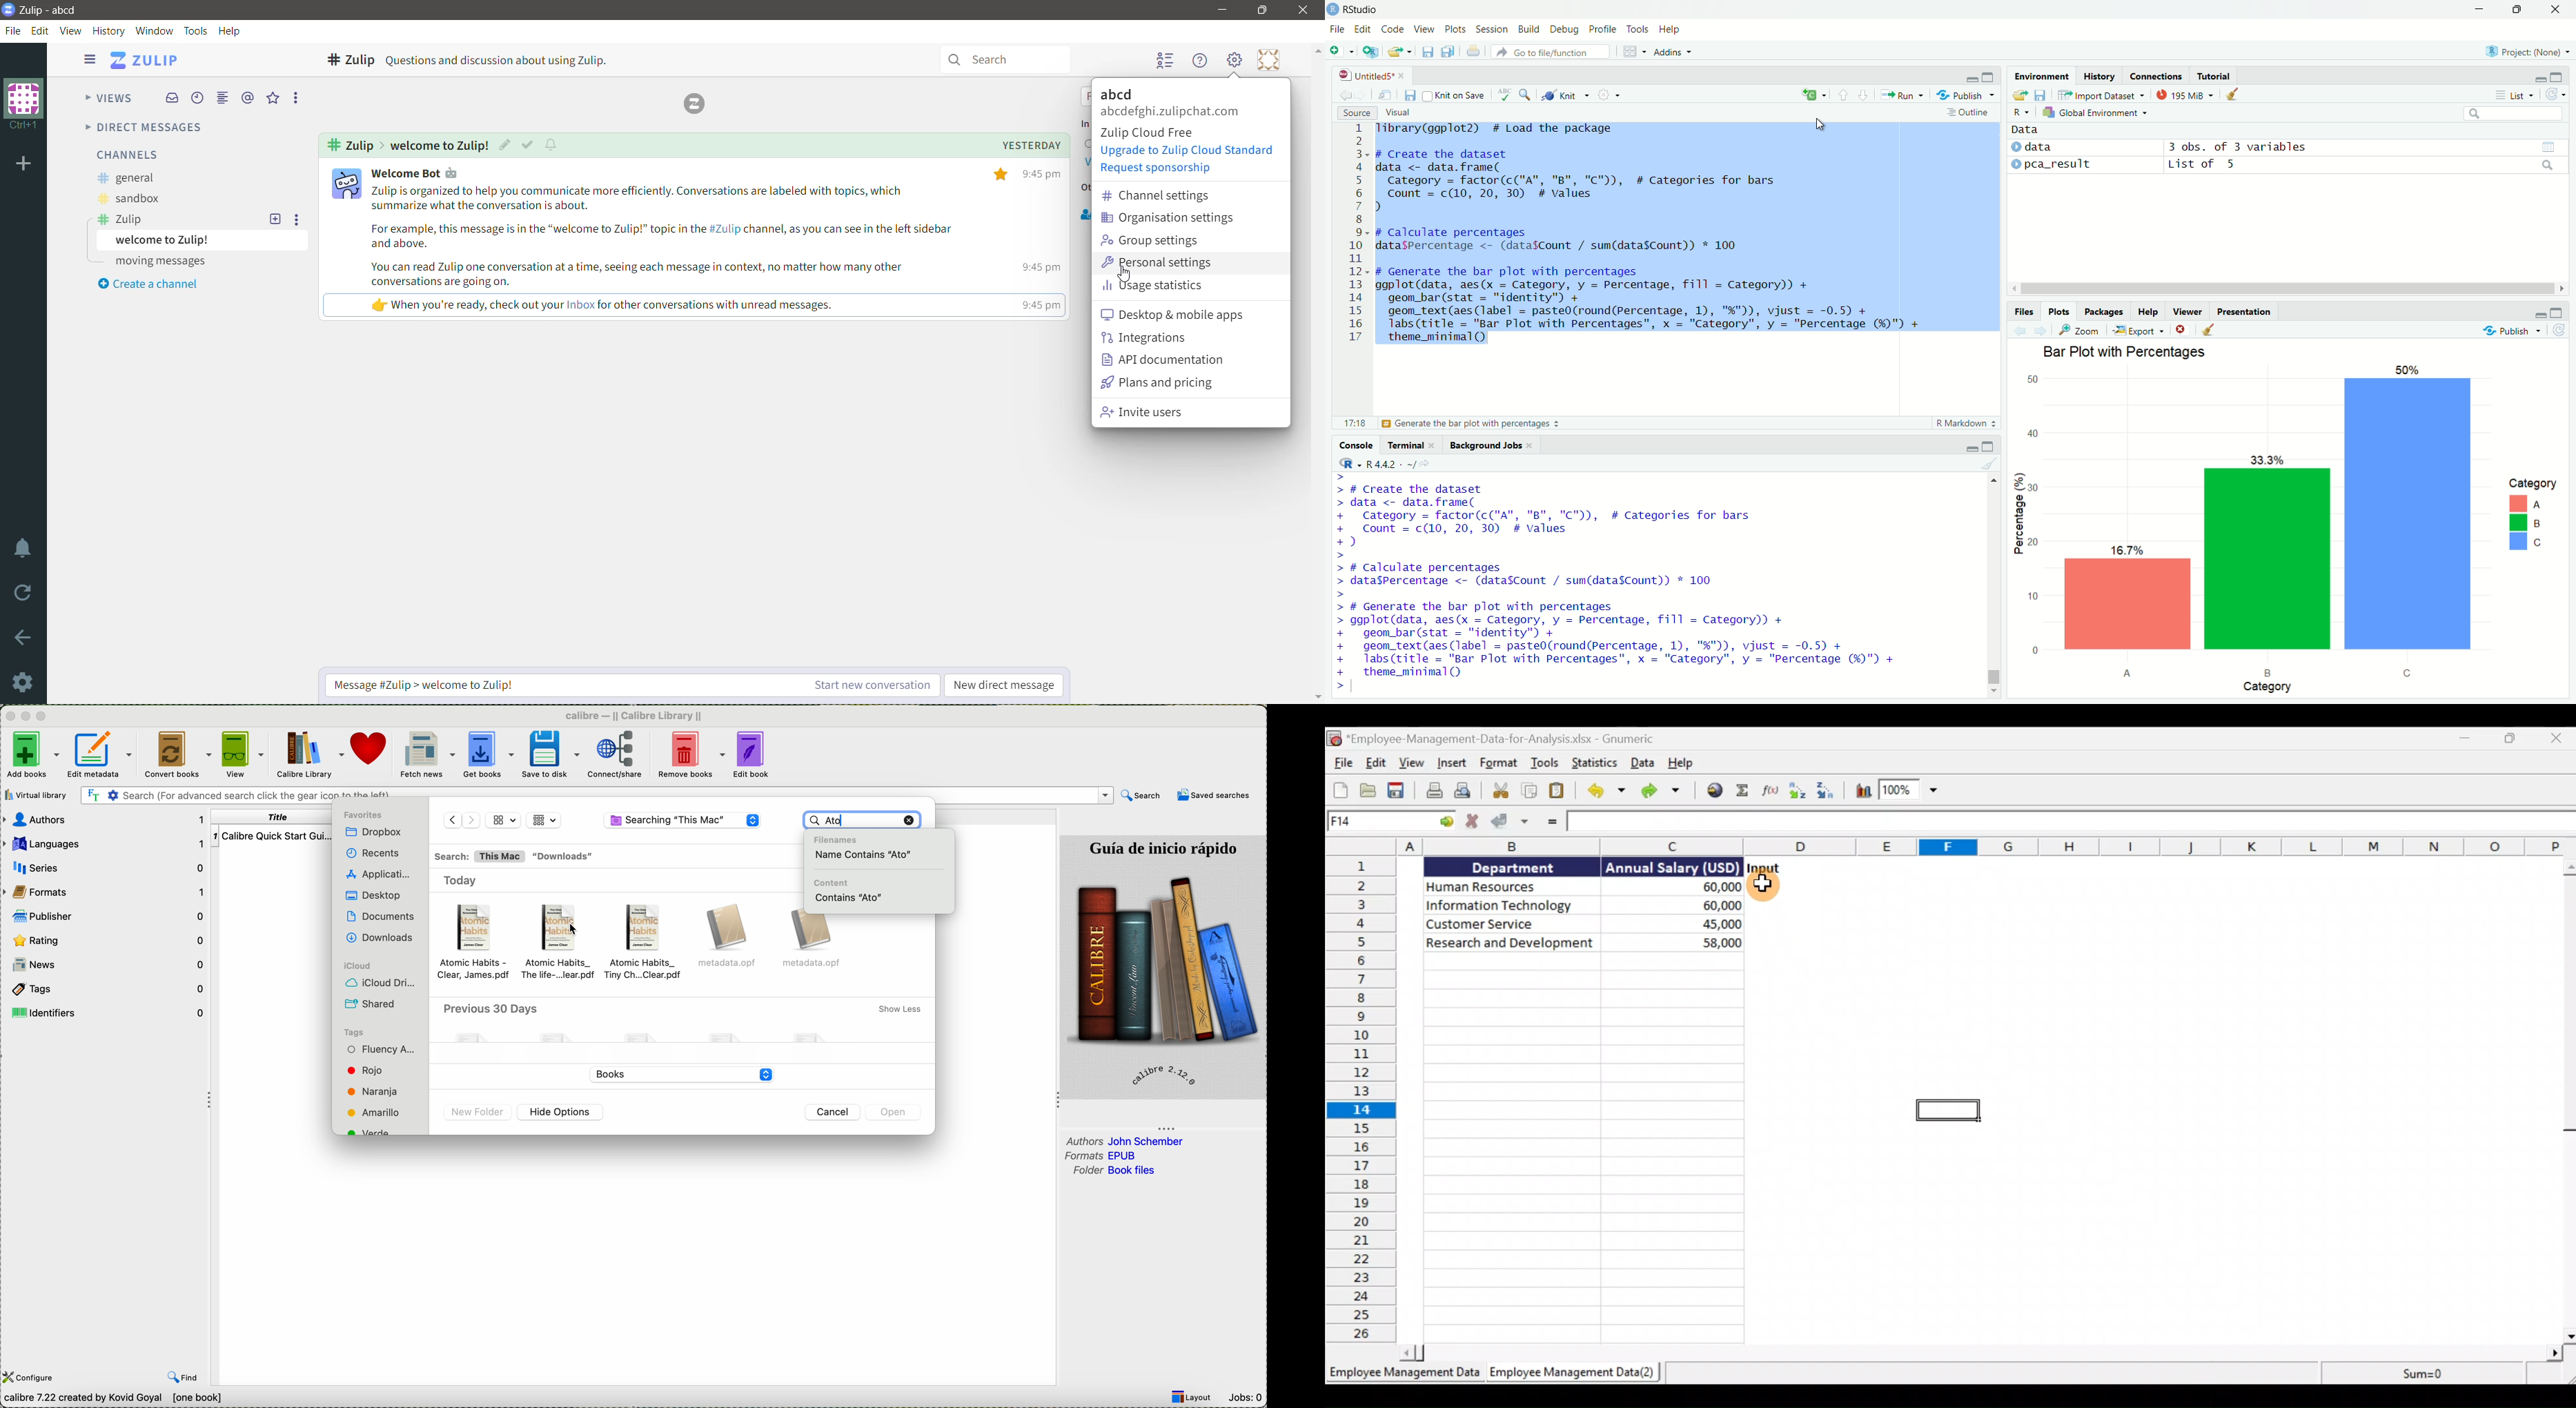 This screenshot has width=2576, height=1428. Describe the element at coordinates (1563, 95) in the screenshot. I see `knit` at that location.